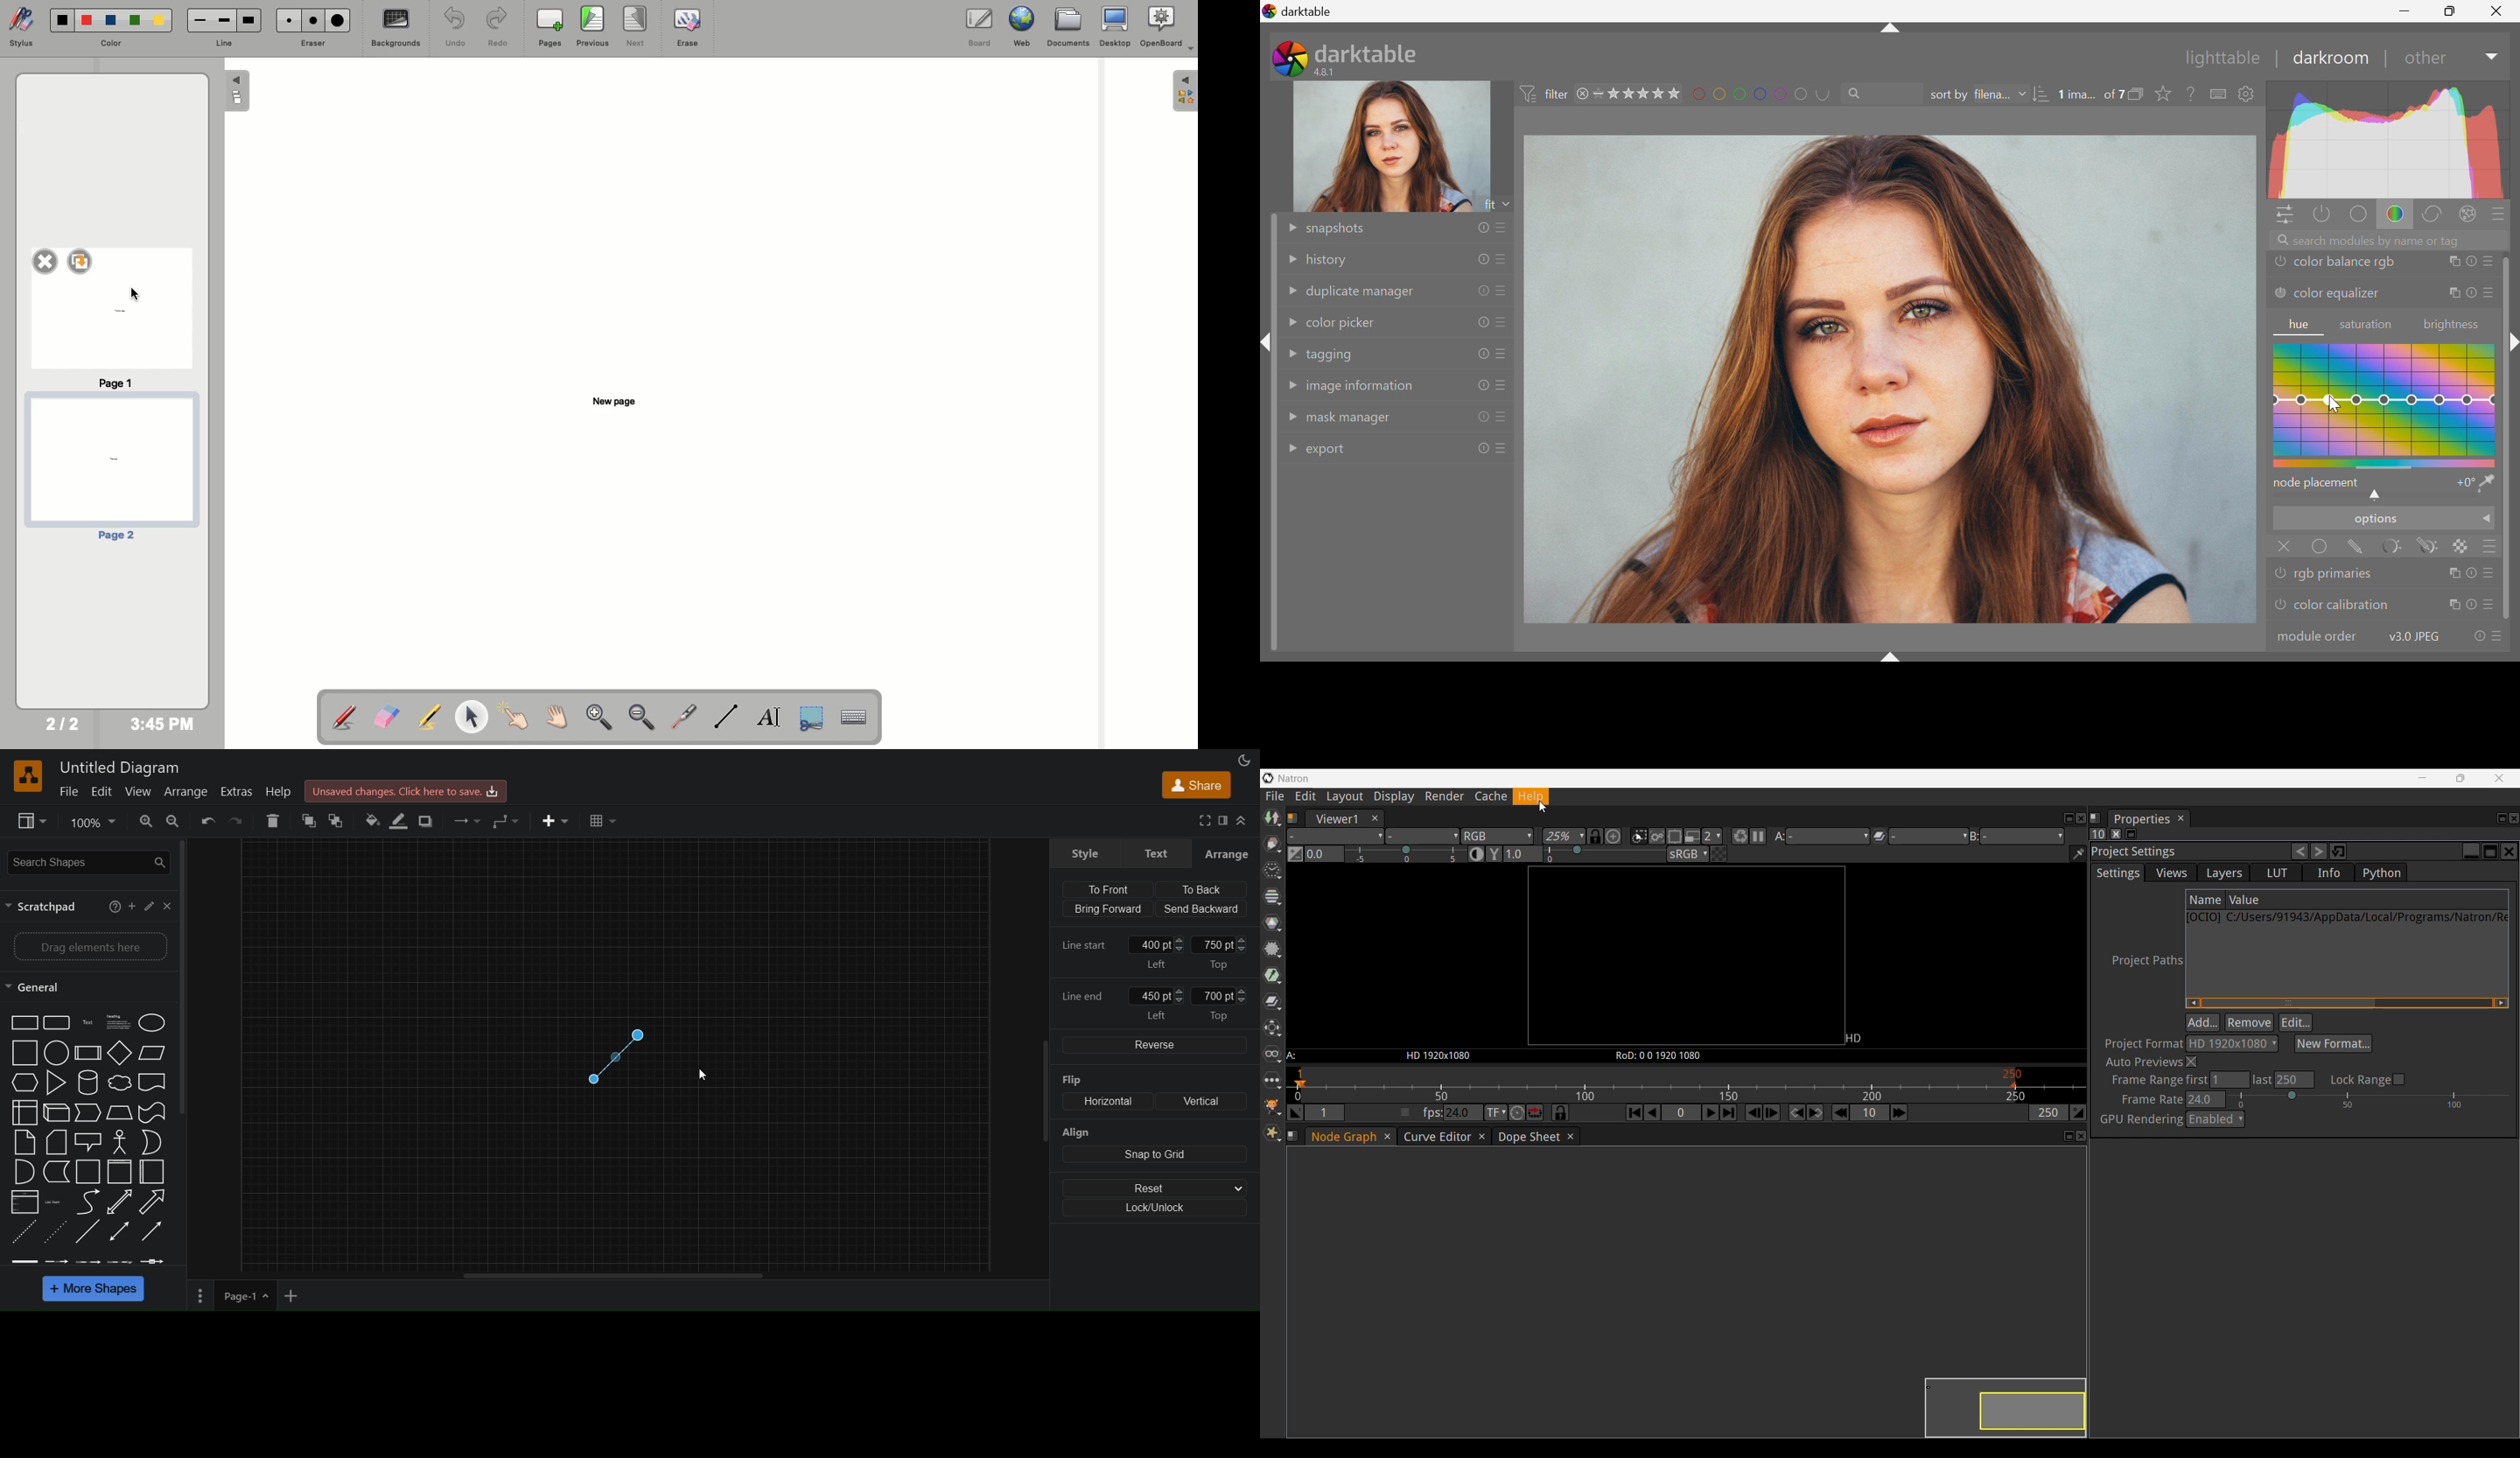 The height and width of the screenshot is (1484, 2520). I want to click on presets, so click(1503, 354).